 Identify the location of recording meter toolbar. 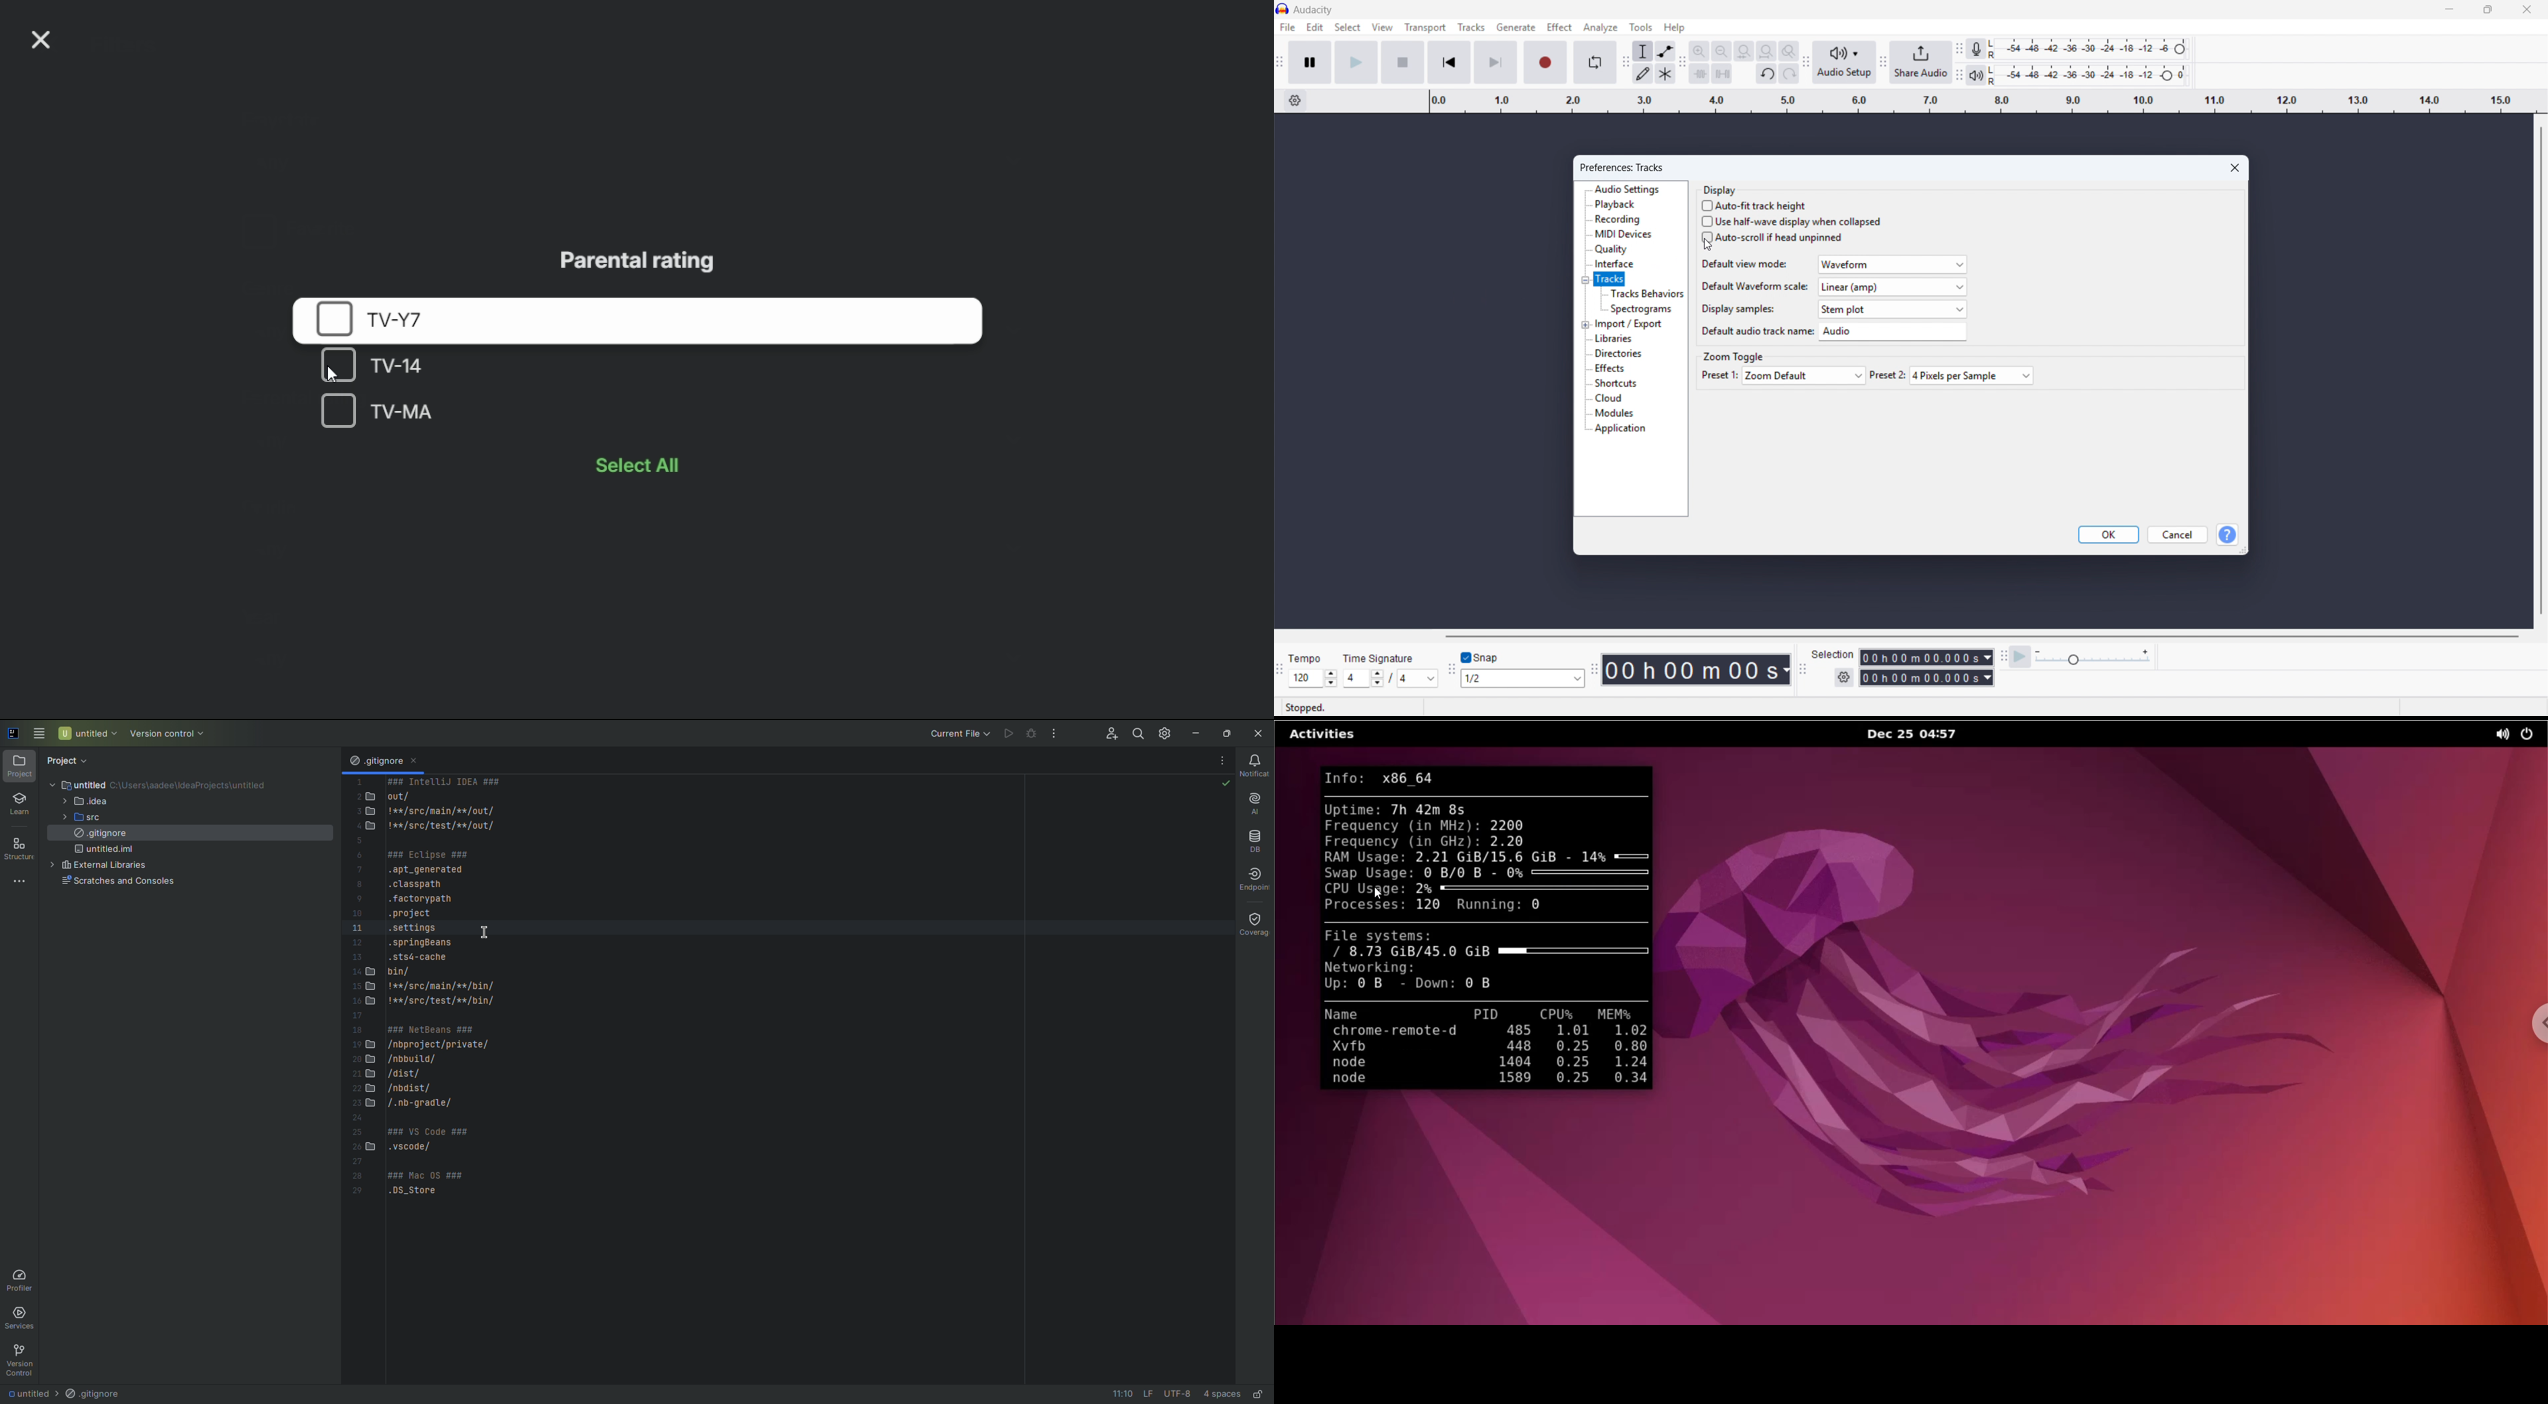
(1959, 48).